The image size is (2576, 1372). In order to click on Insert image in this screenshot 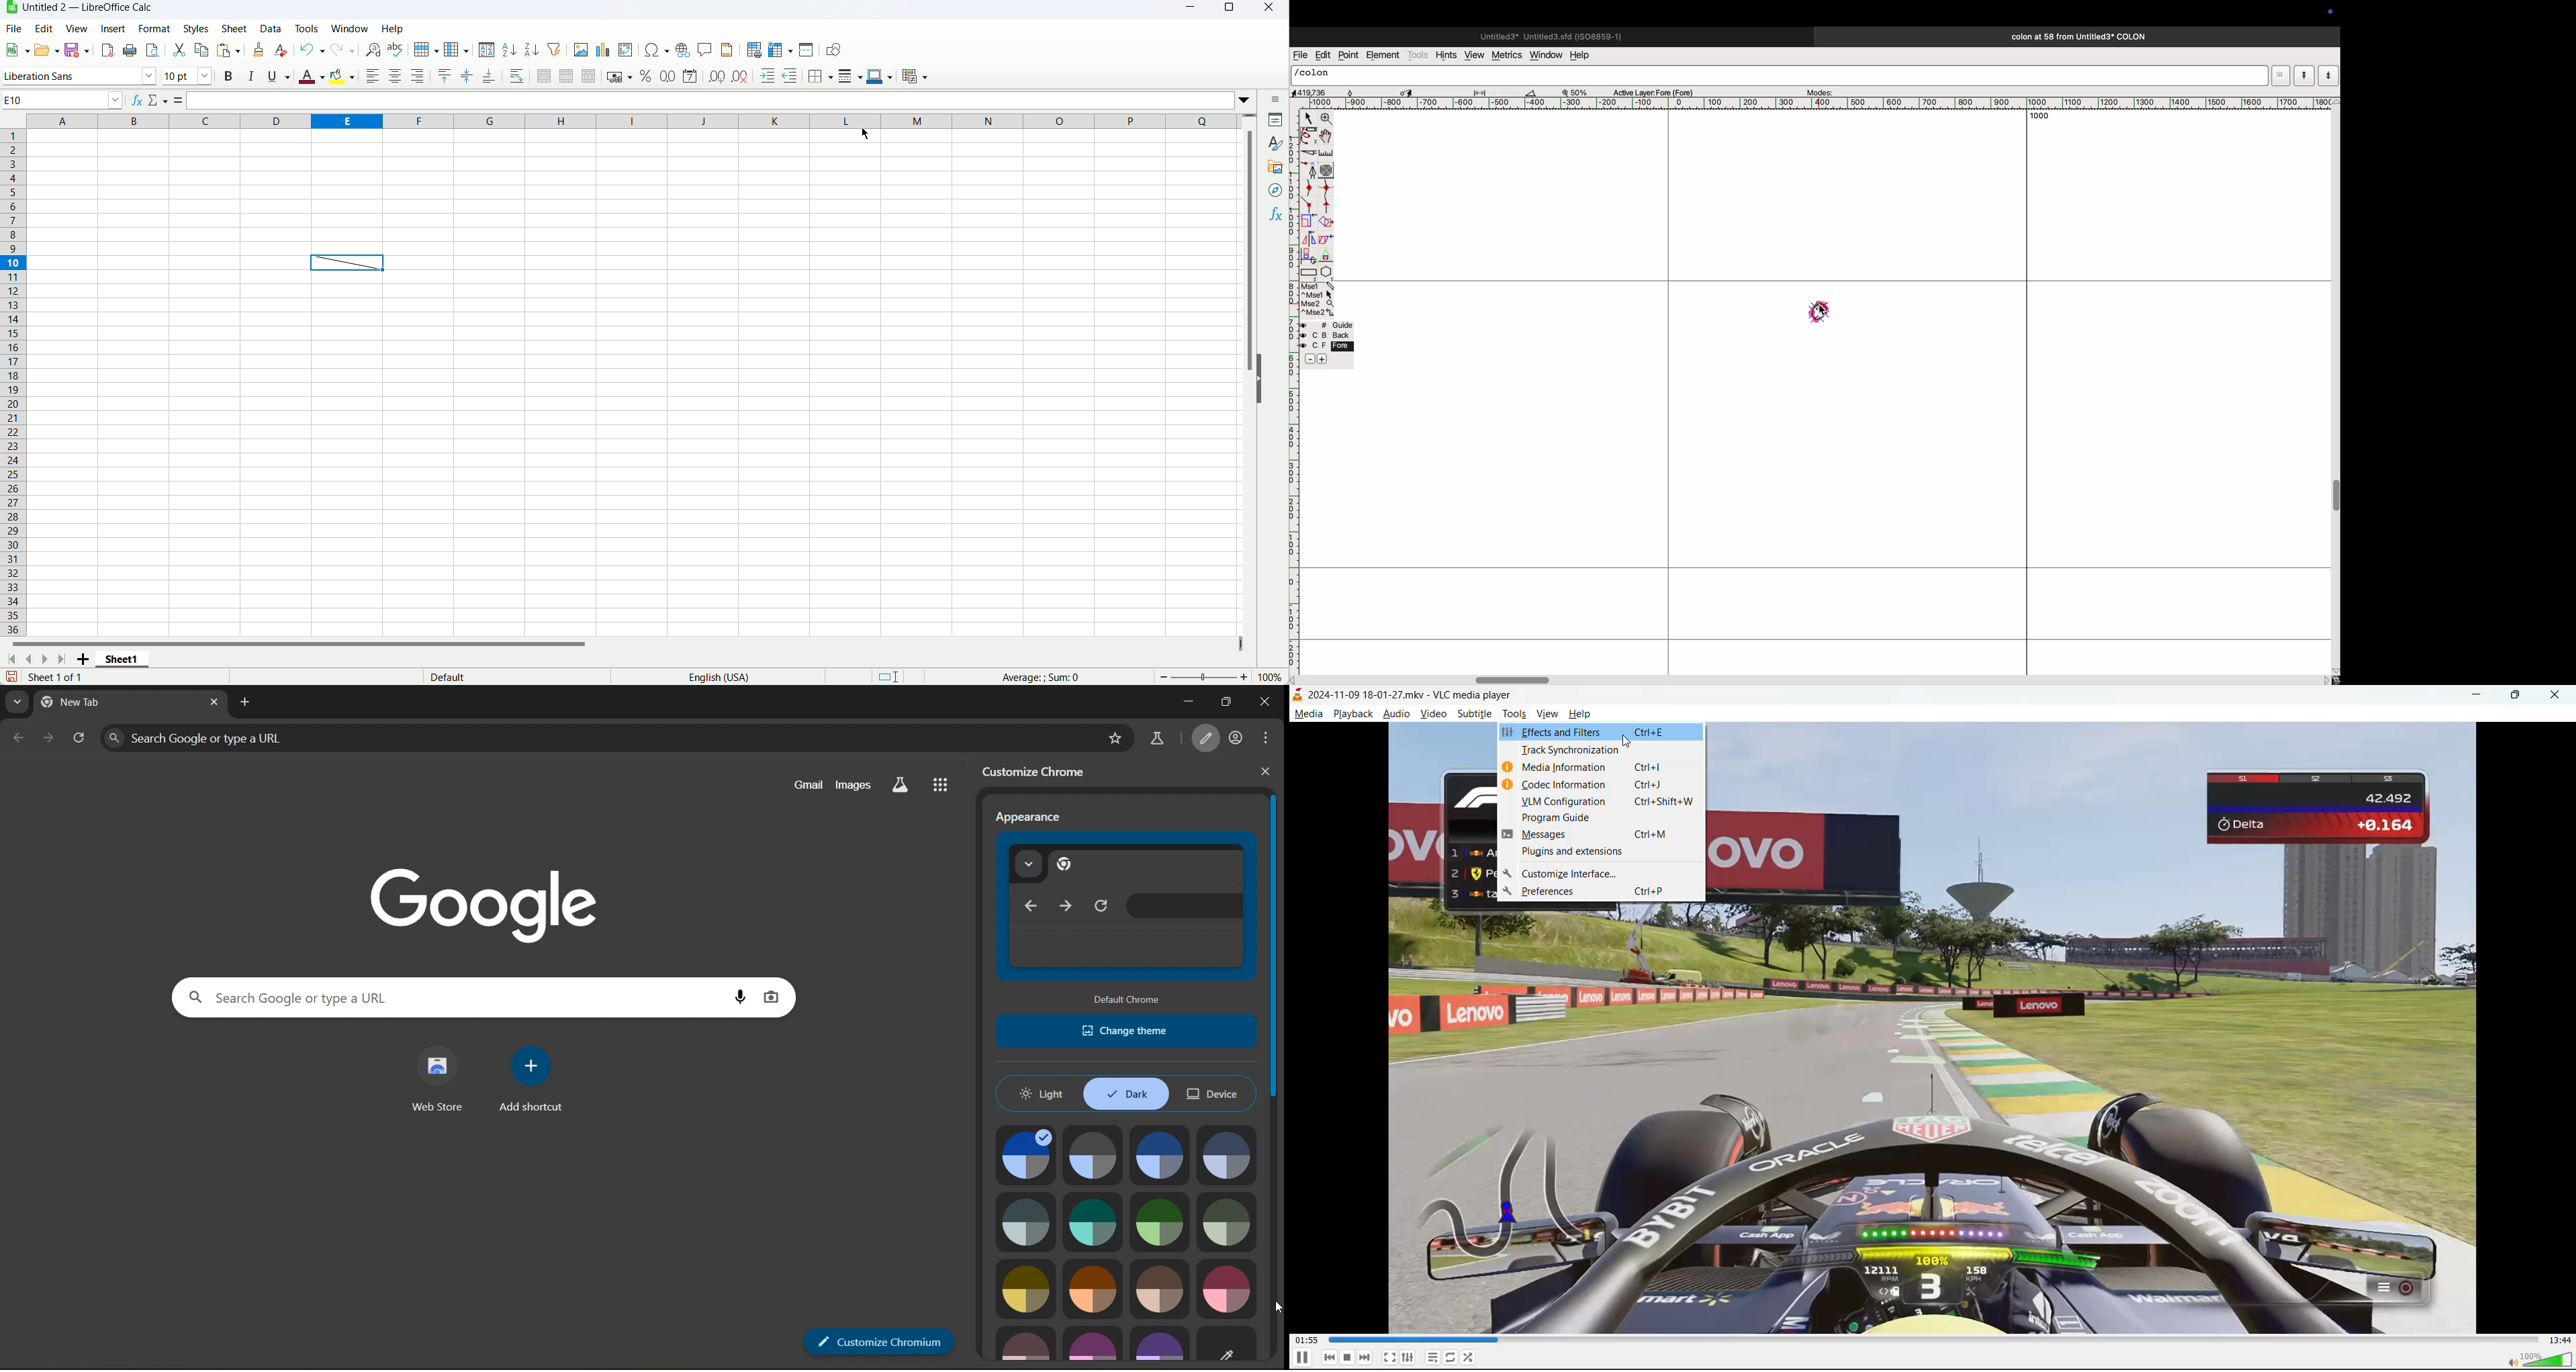, I will do `click(580, 48)`.